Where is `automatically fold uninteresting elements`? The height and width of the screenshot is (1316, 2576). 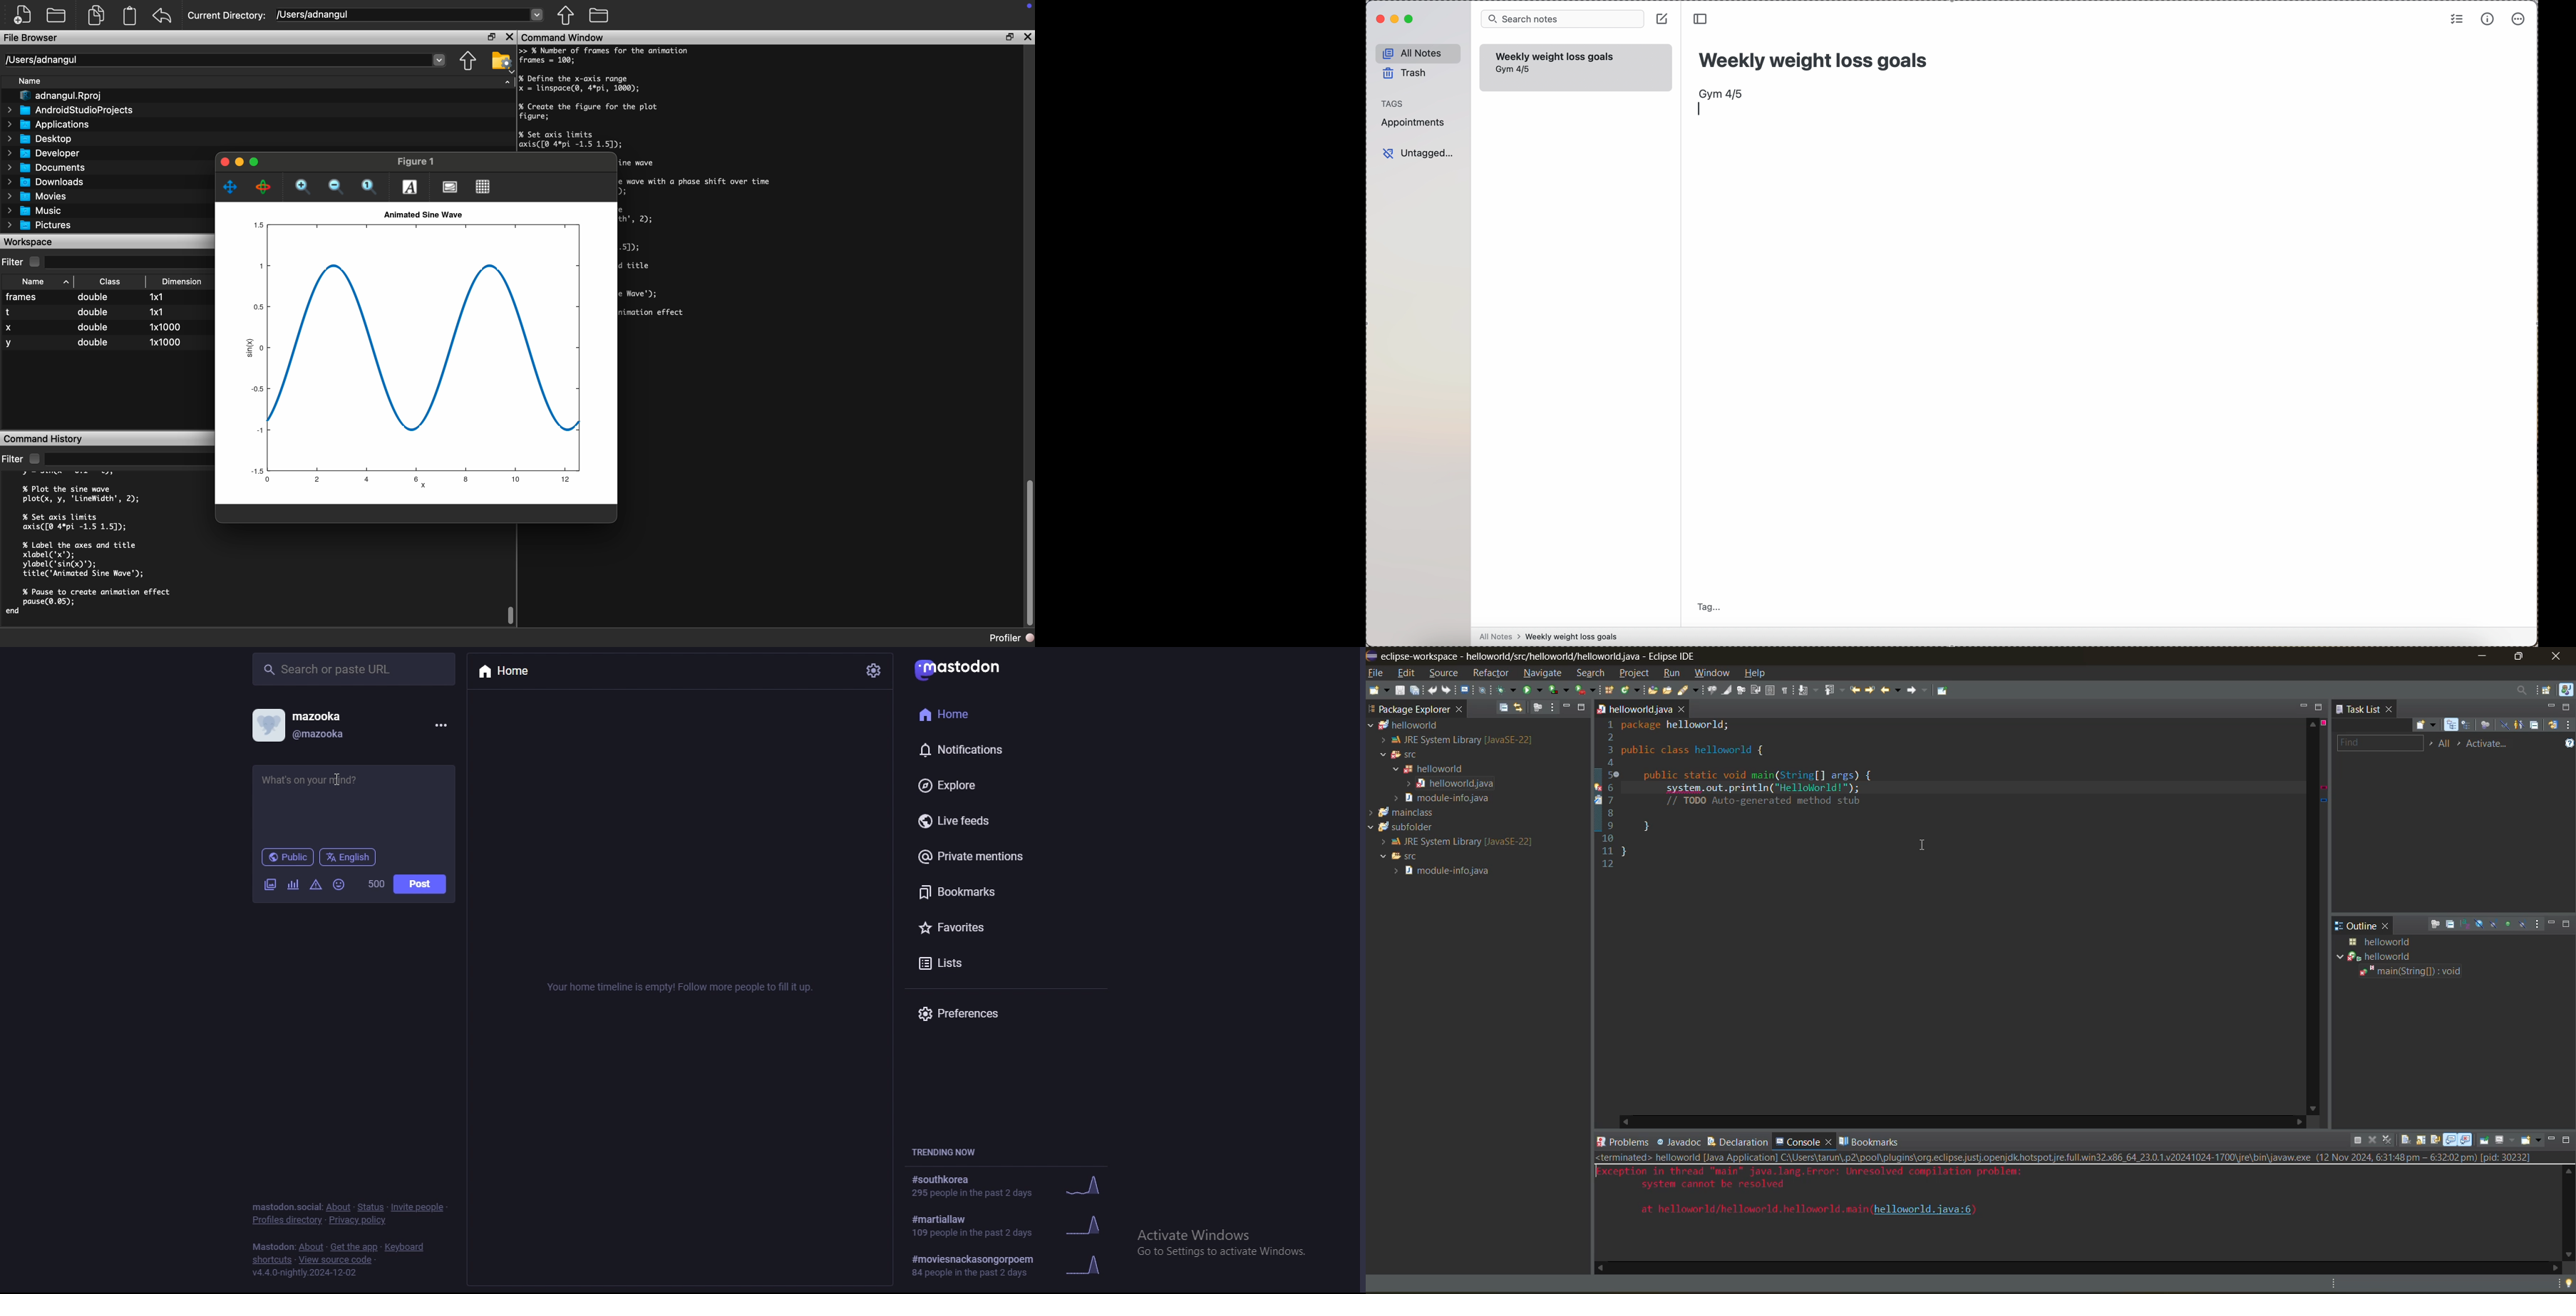
automatically fold uninteresting elements is located at coordinates (1742, 691).